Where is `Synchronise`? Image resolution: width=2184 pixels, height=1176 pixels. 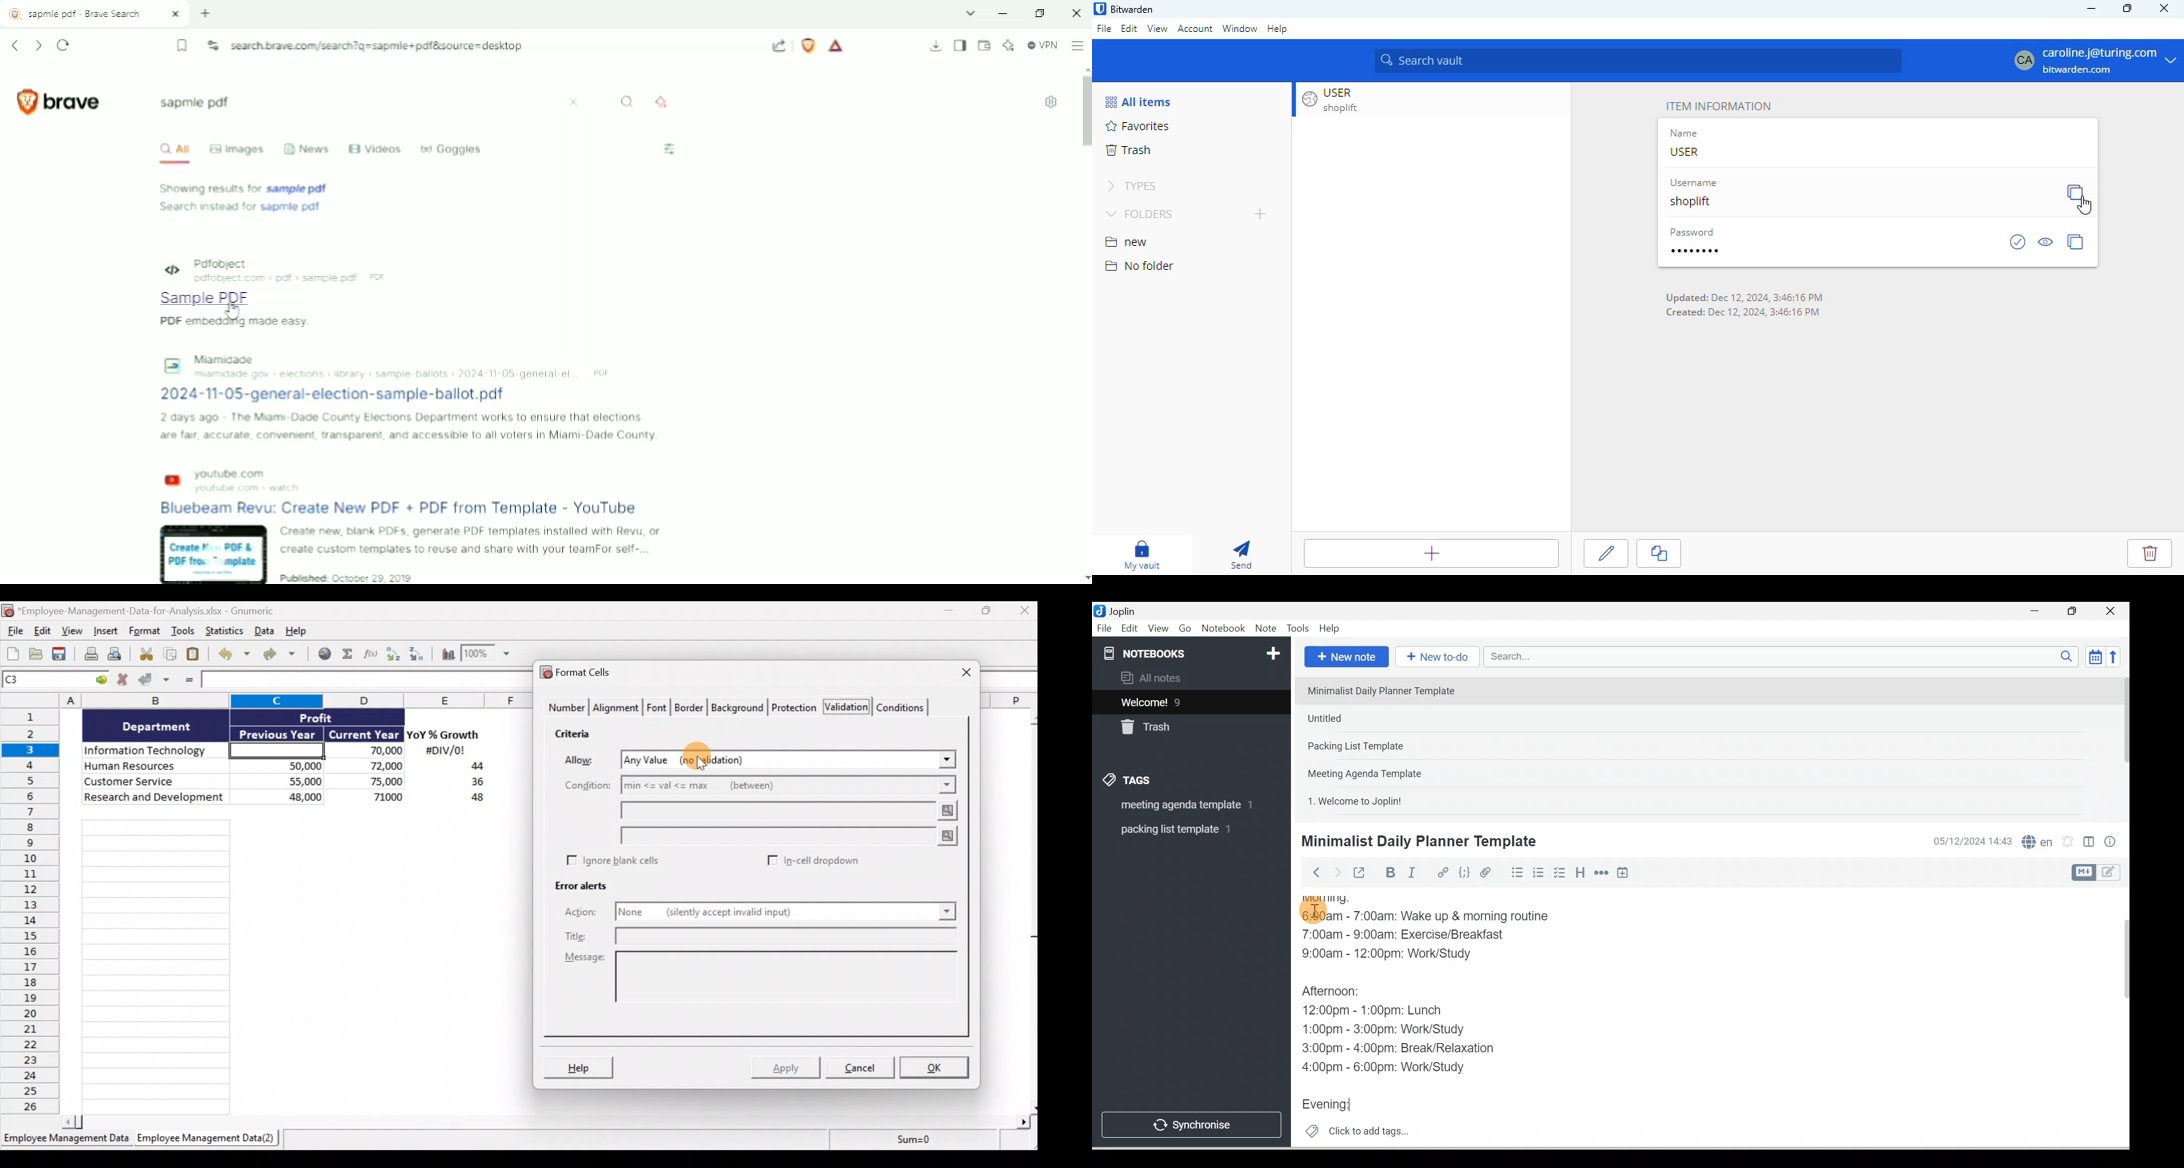 Synchronise is located at coordinates (1190, 1123).